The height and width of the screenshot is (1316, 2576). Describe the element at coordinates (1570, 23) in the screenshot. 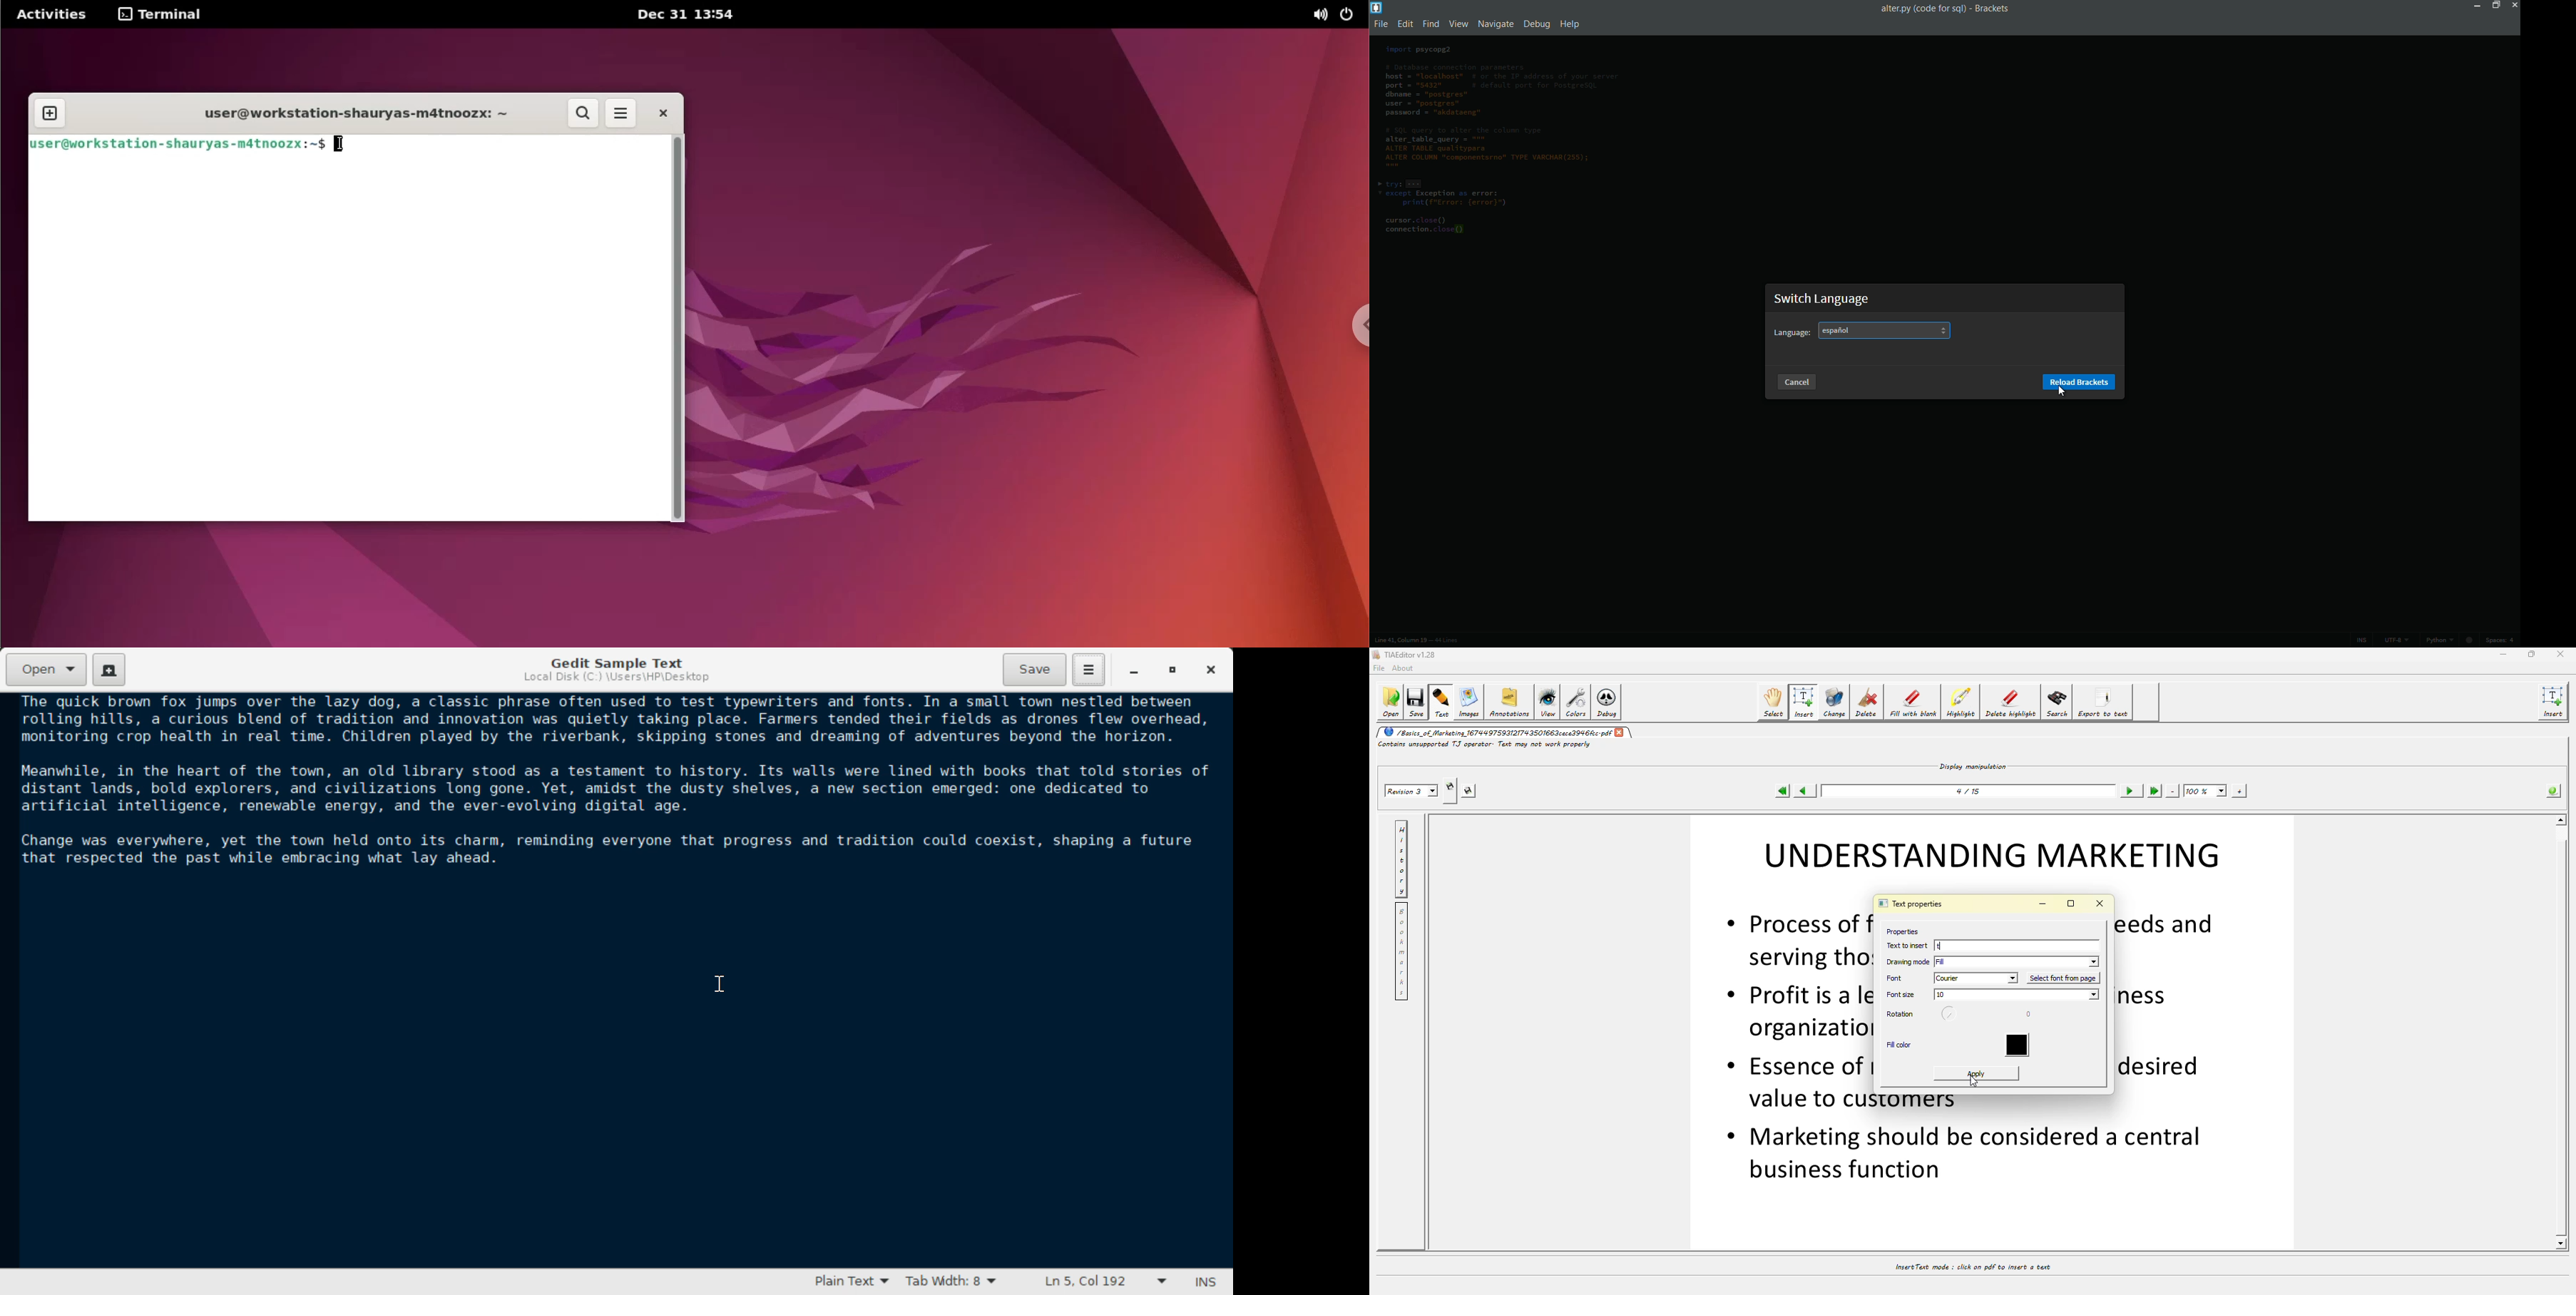

I see `help menu` at that location.